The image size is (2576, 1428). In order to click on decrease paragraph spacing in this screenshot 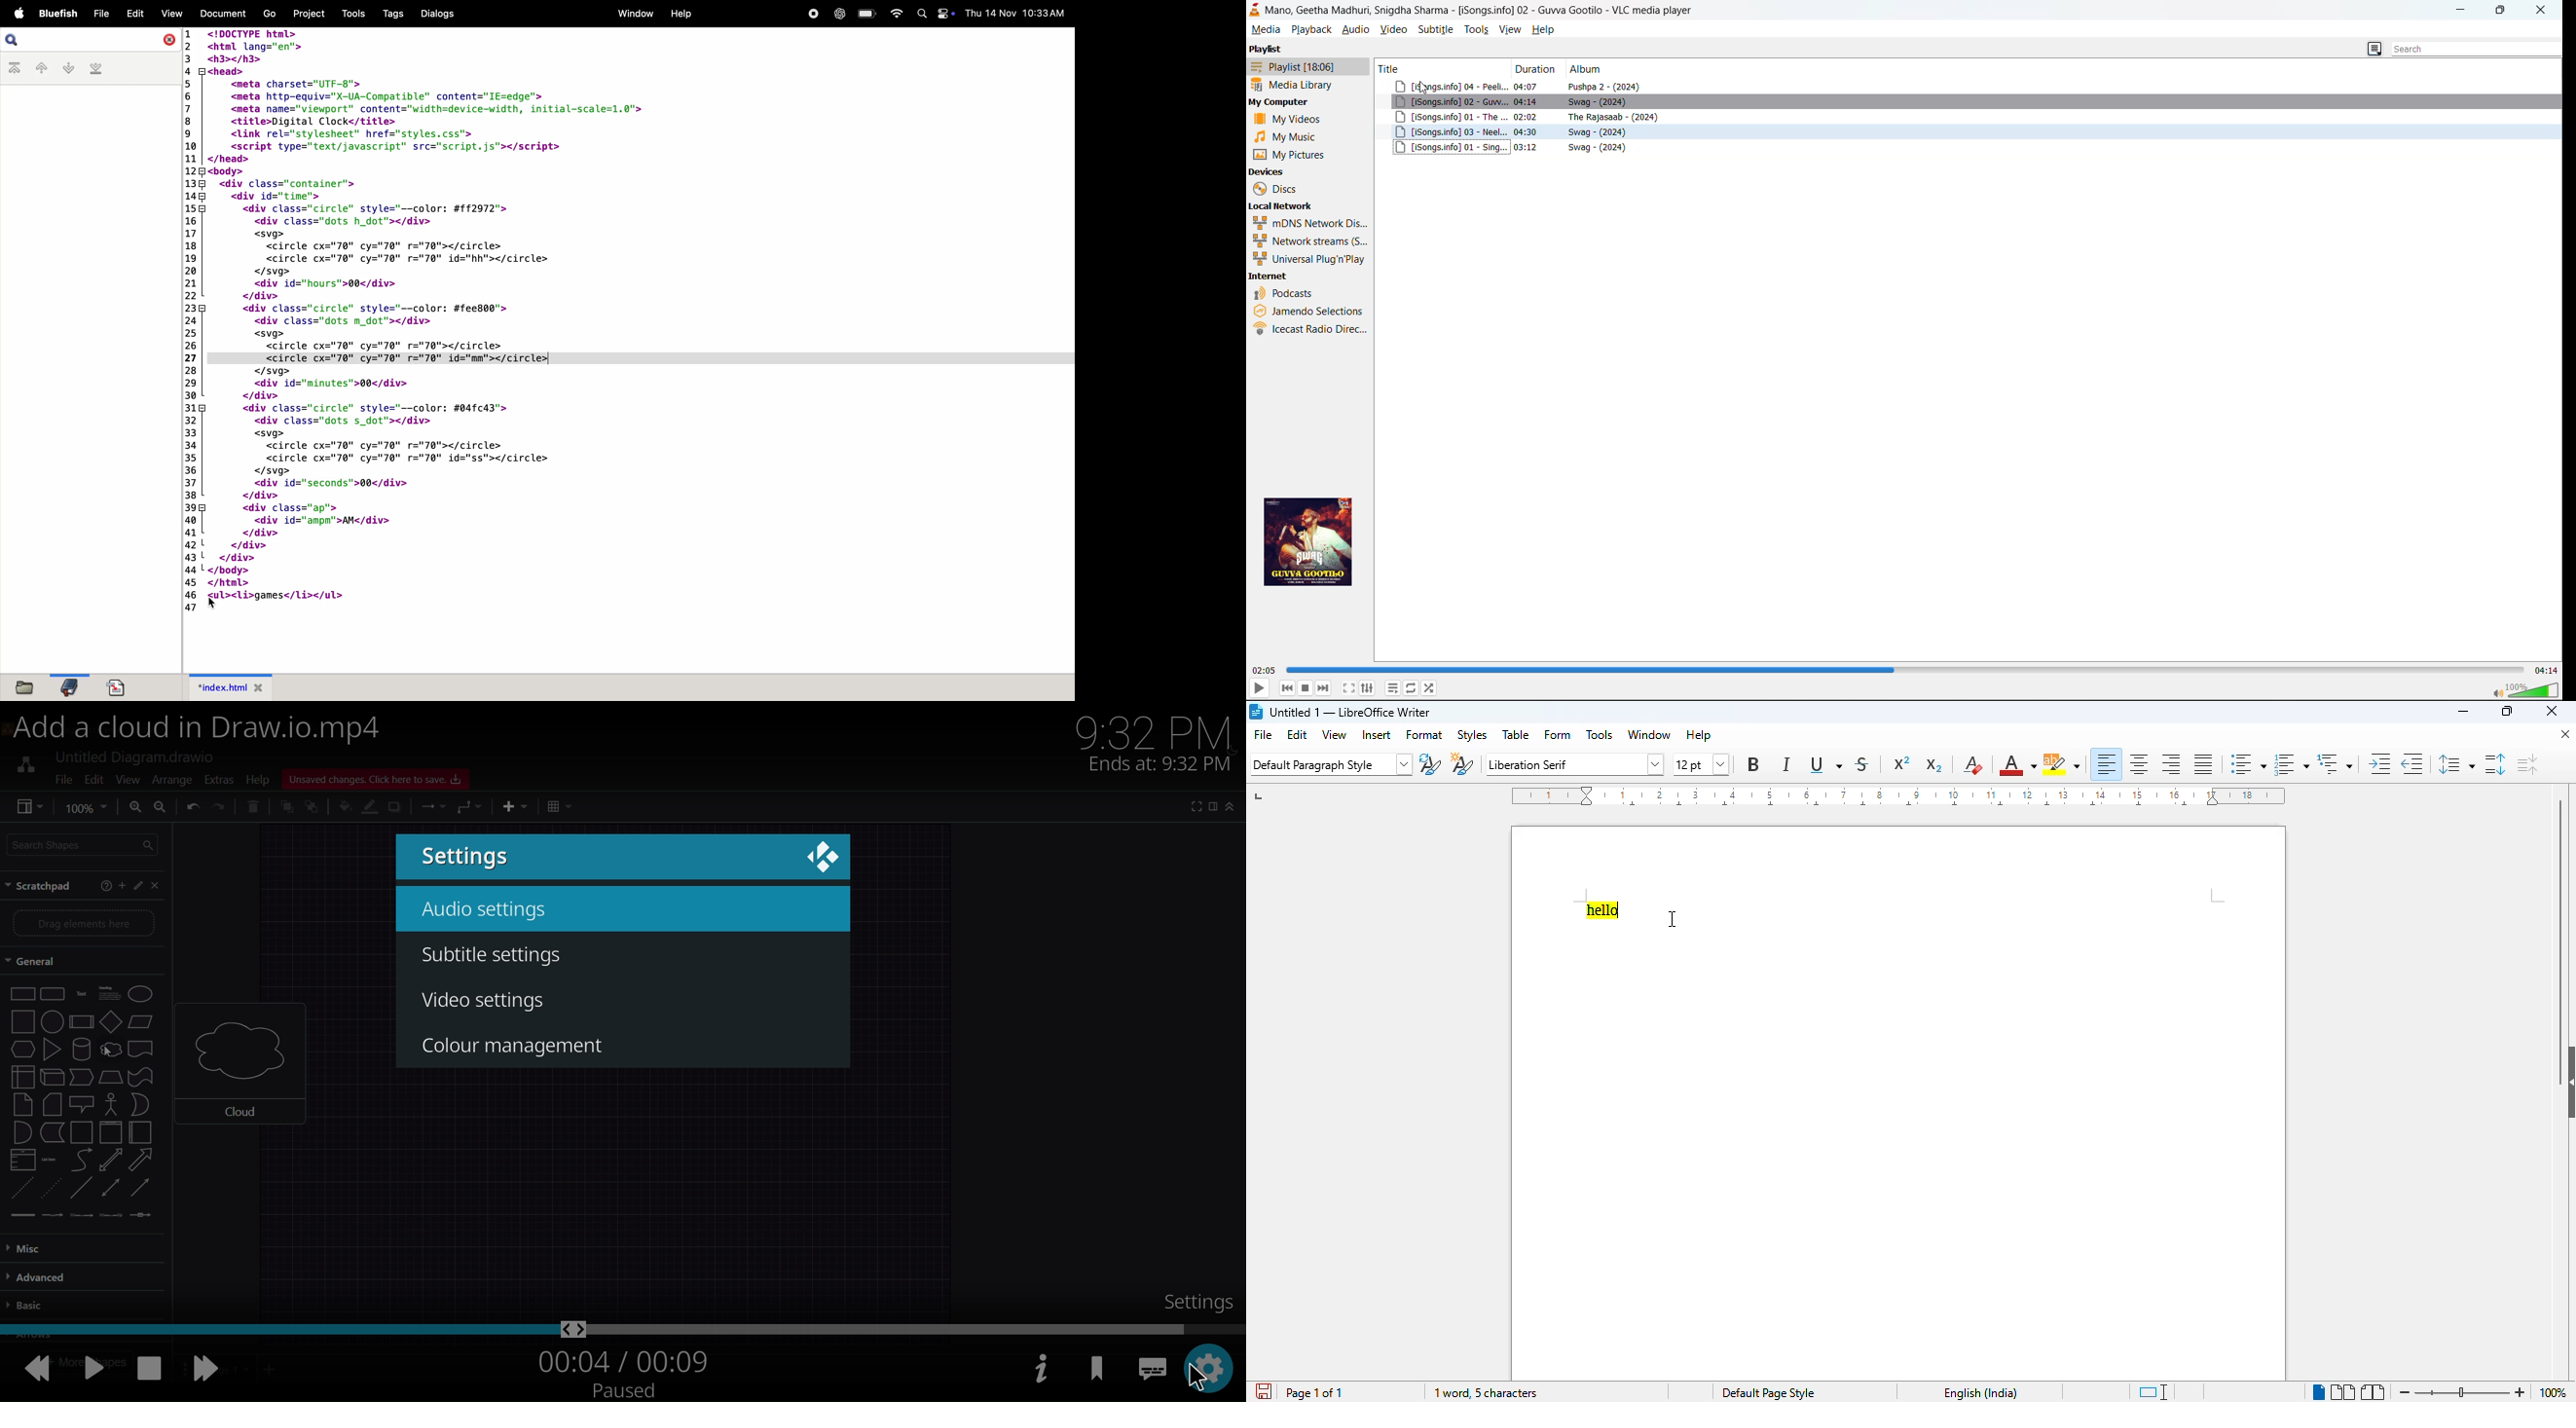, I will do `click(2527, 764)`.